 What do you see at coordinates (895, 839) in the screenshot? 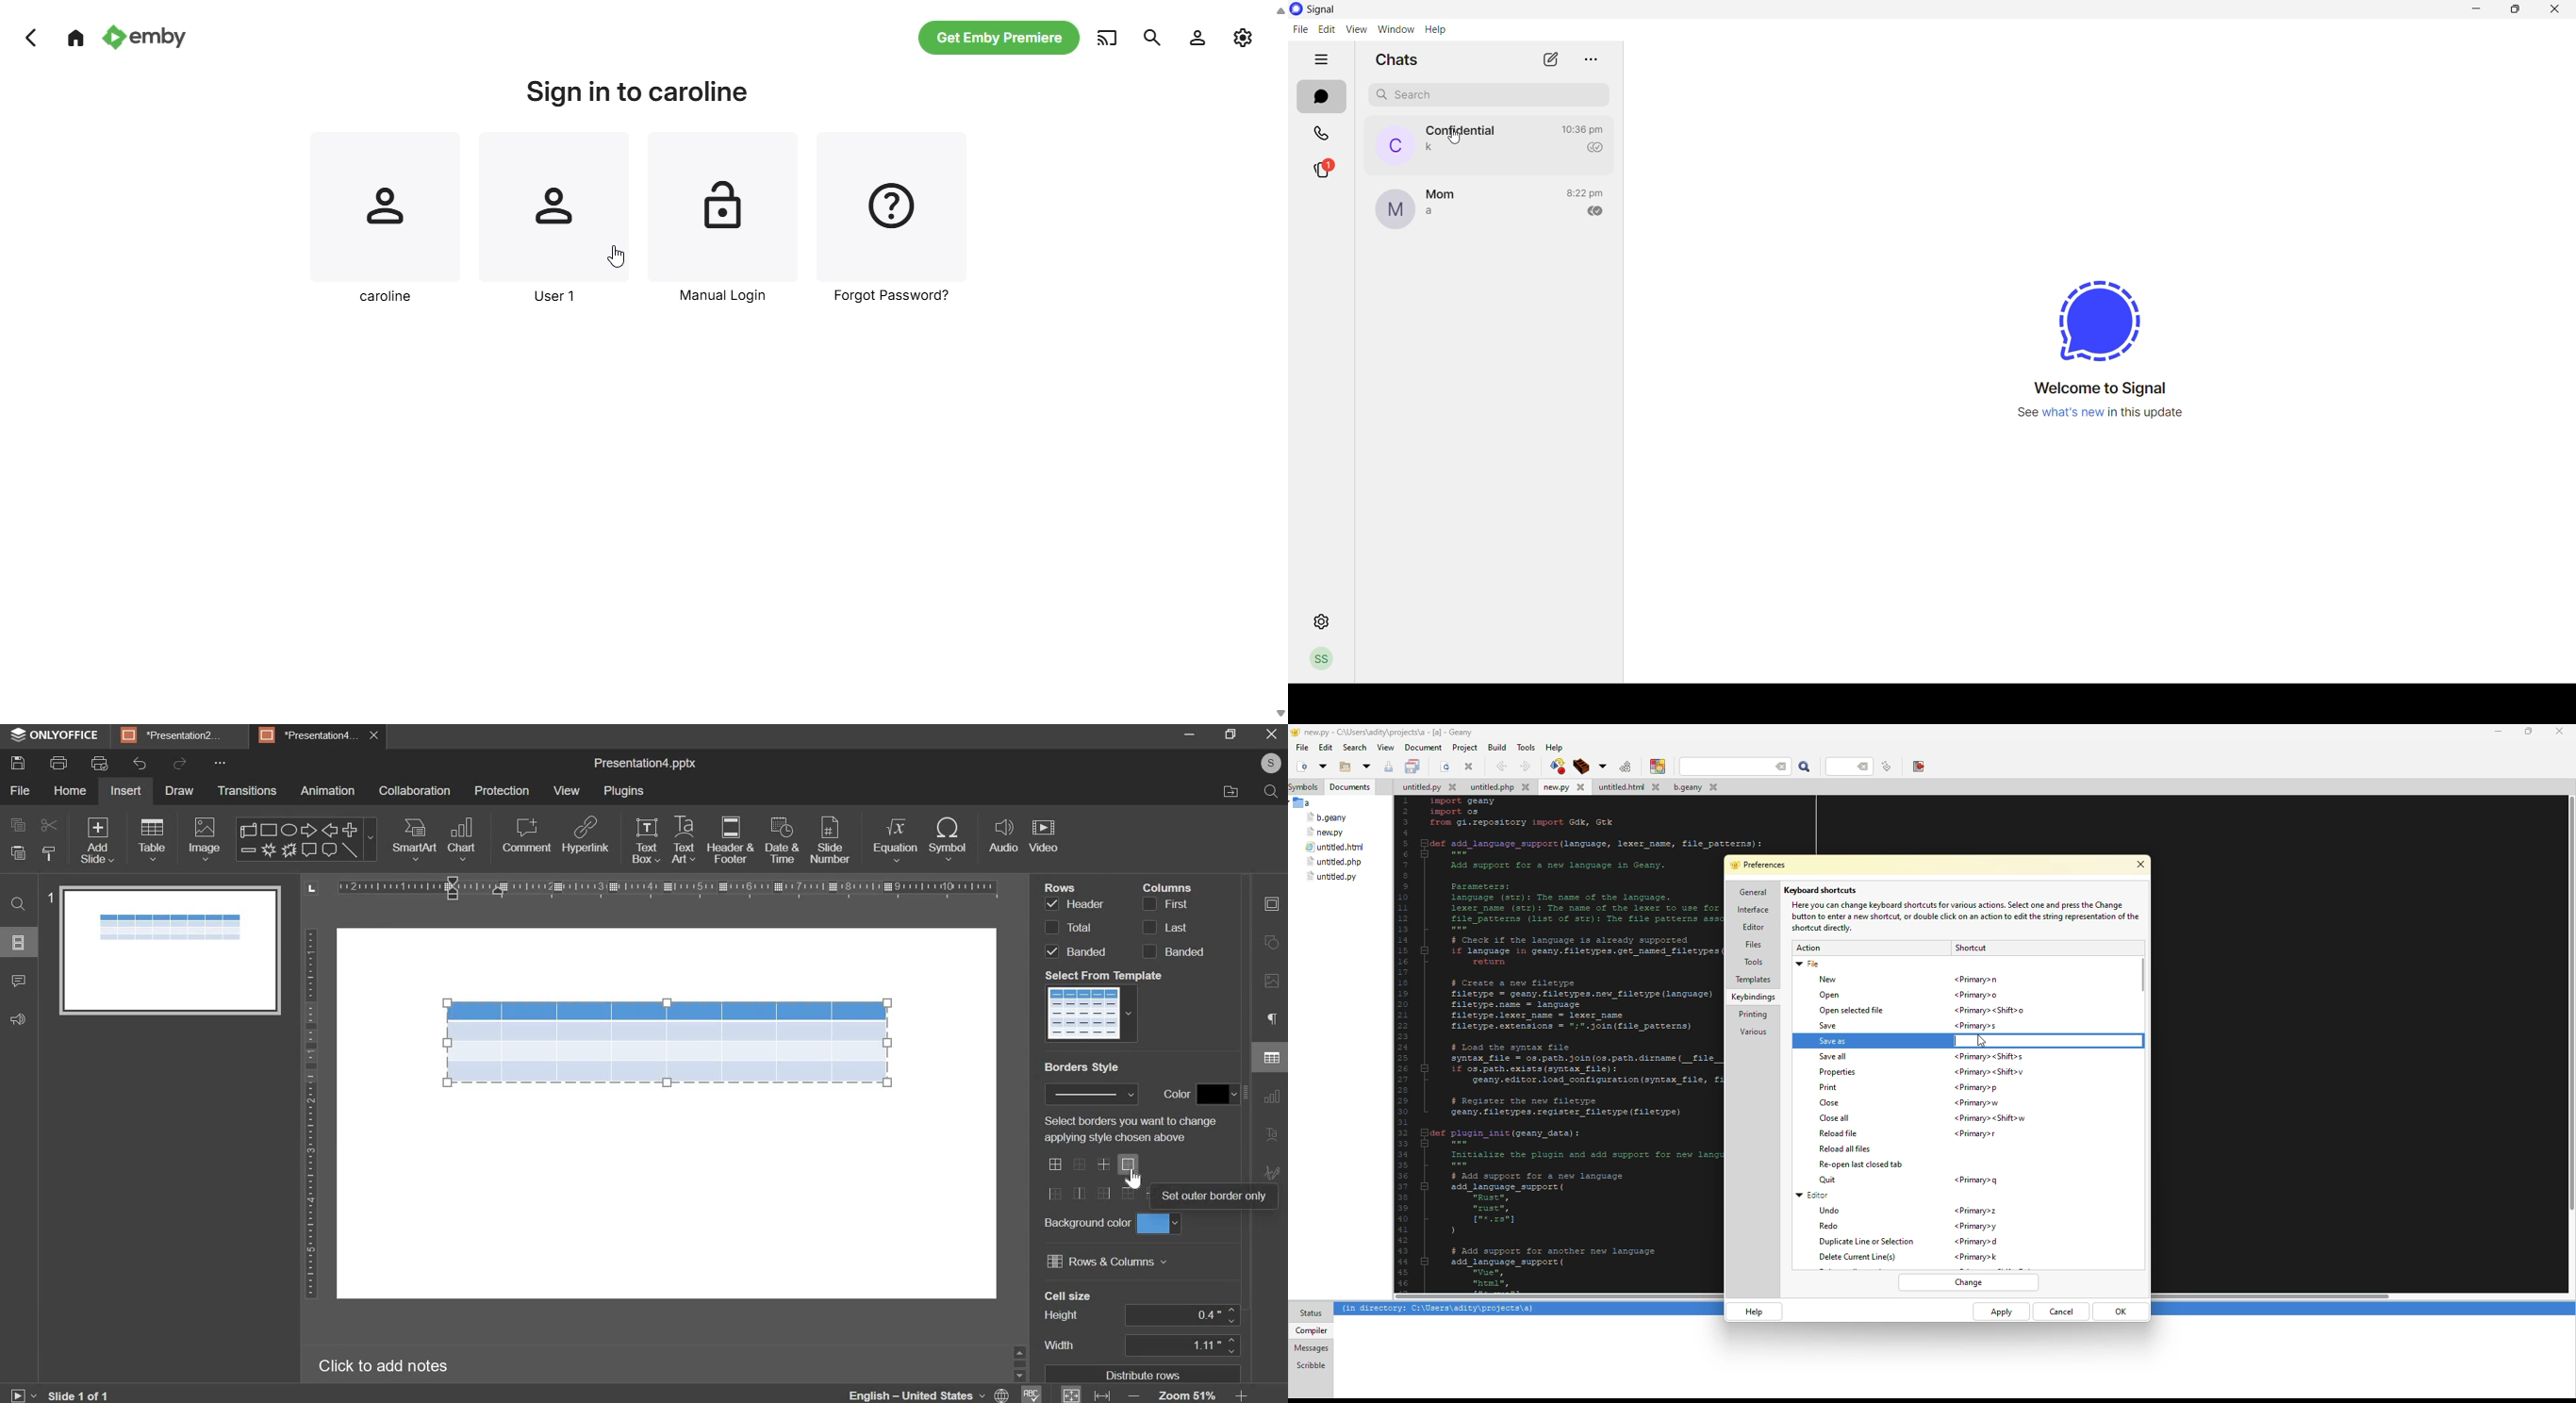
I see `equation` at bounding box center [895, 839].